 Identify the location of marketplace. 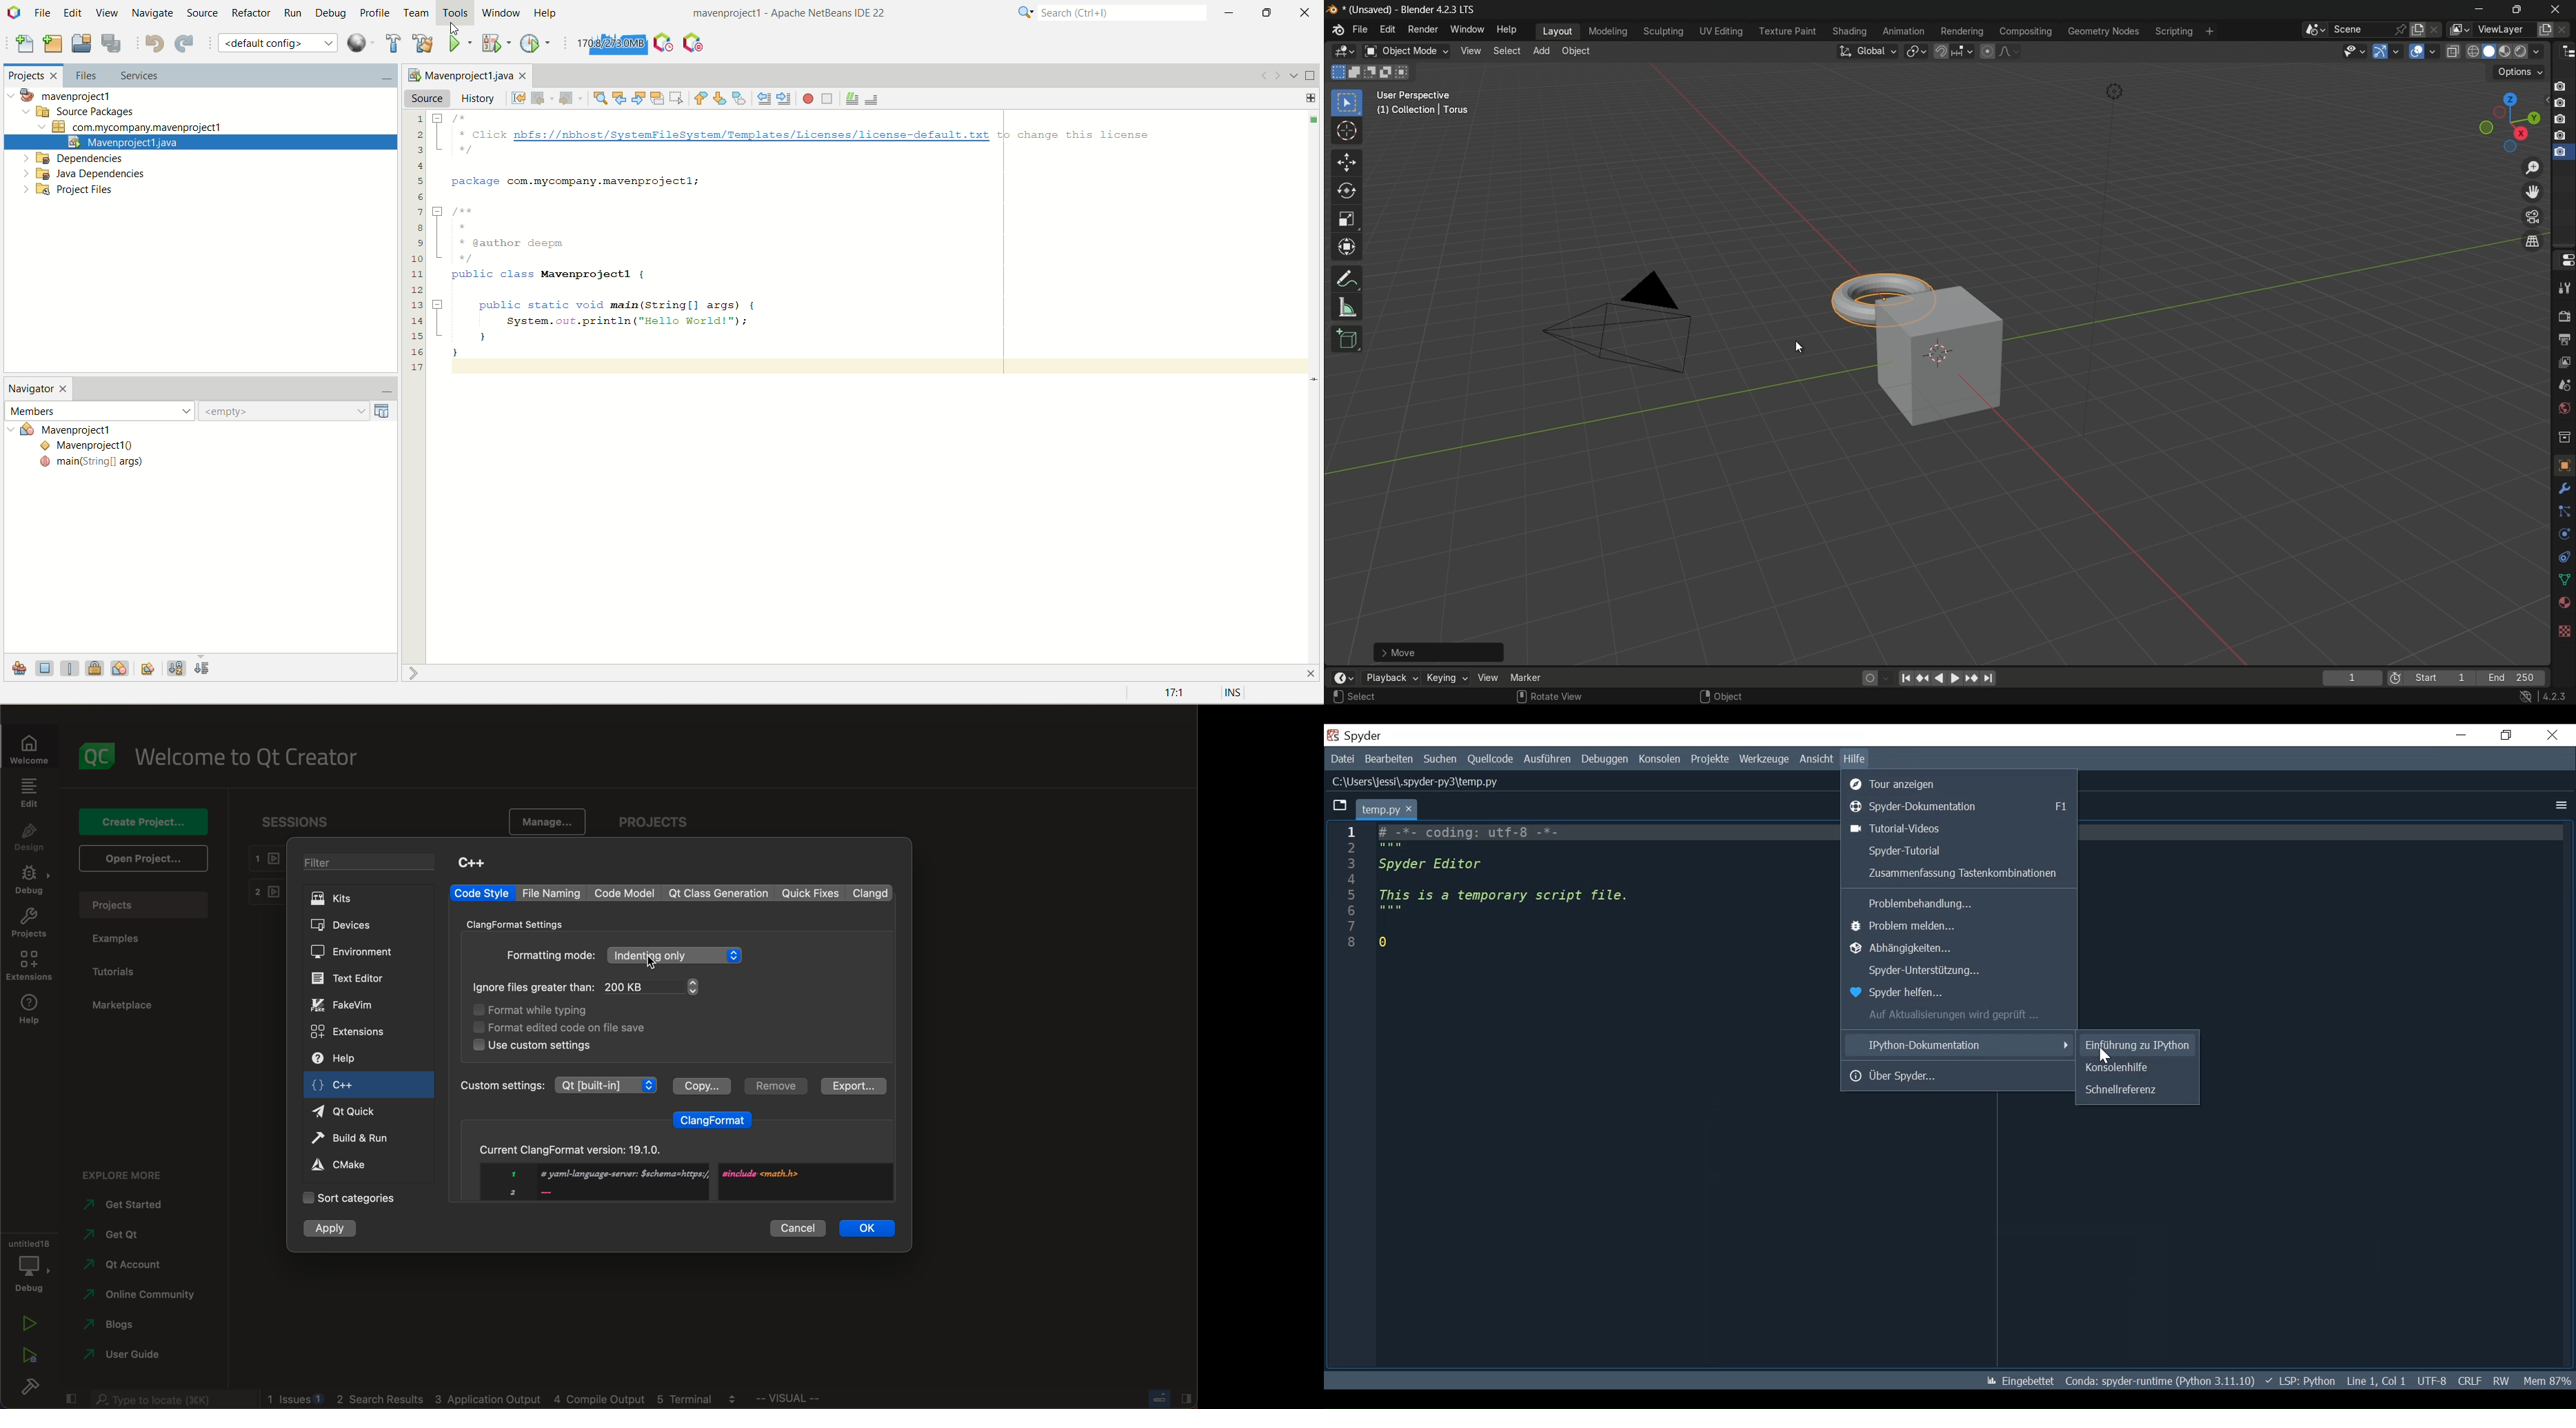
(122, 1006).